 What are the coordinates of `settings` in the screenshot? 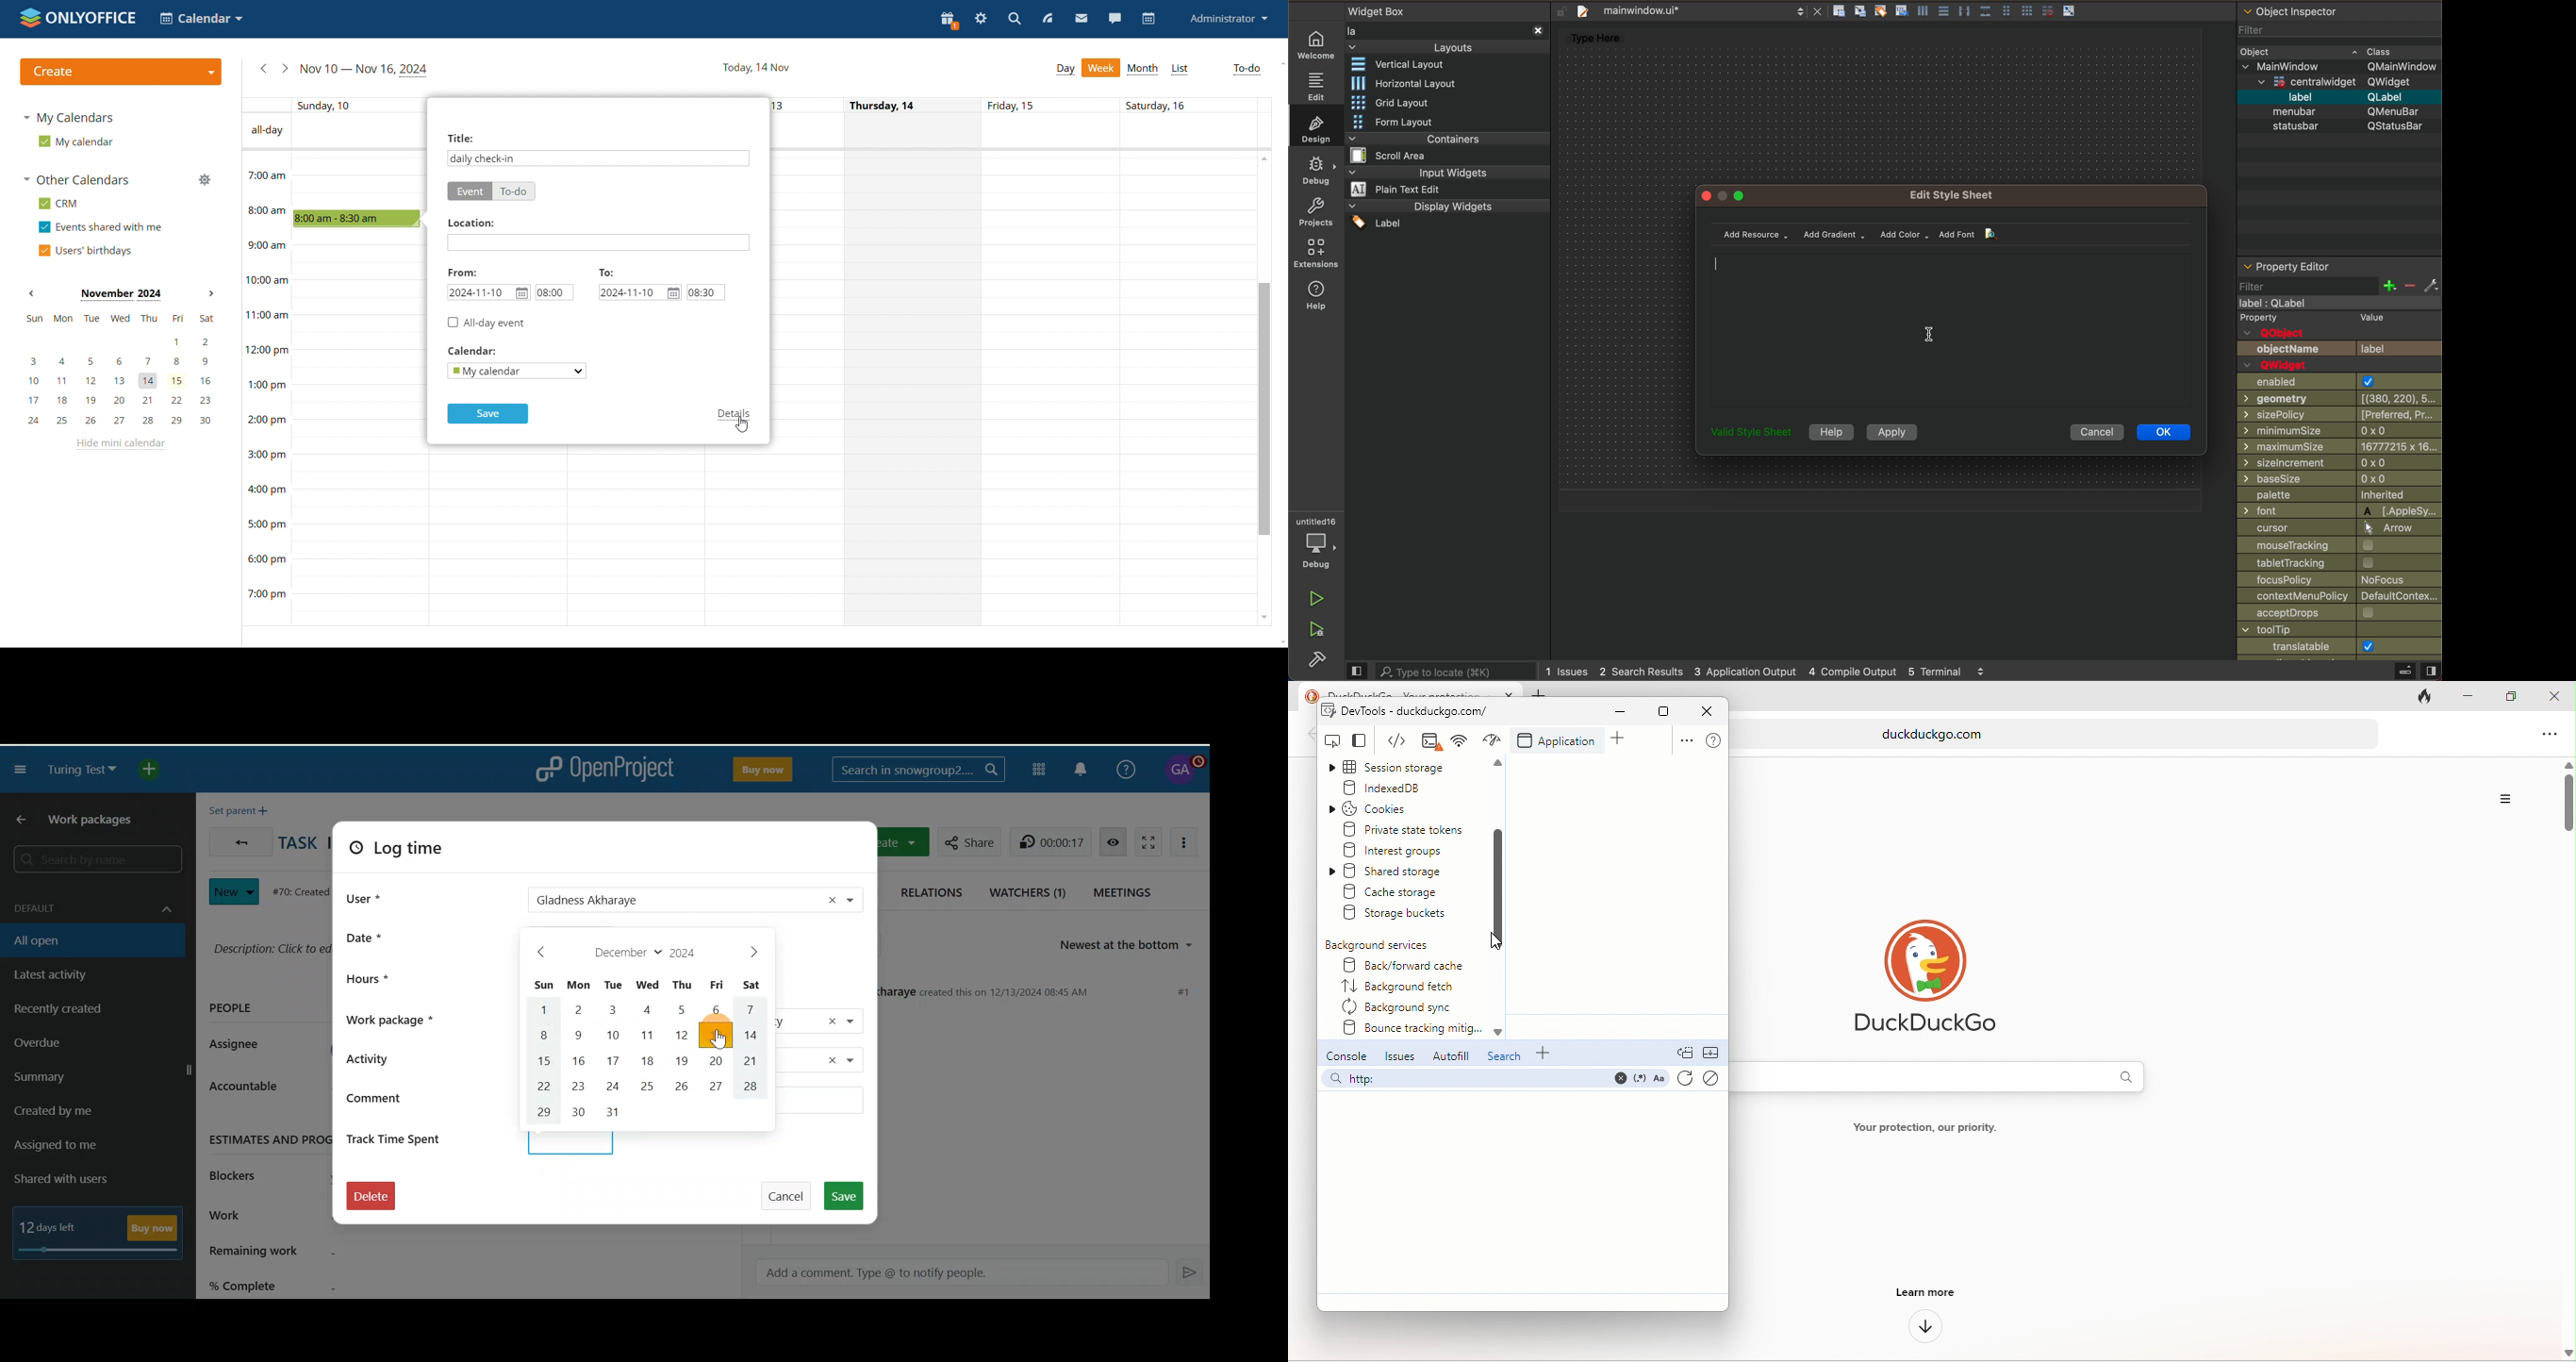 It's located at (981, 19).